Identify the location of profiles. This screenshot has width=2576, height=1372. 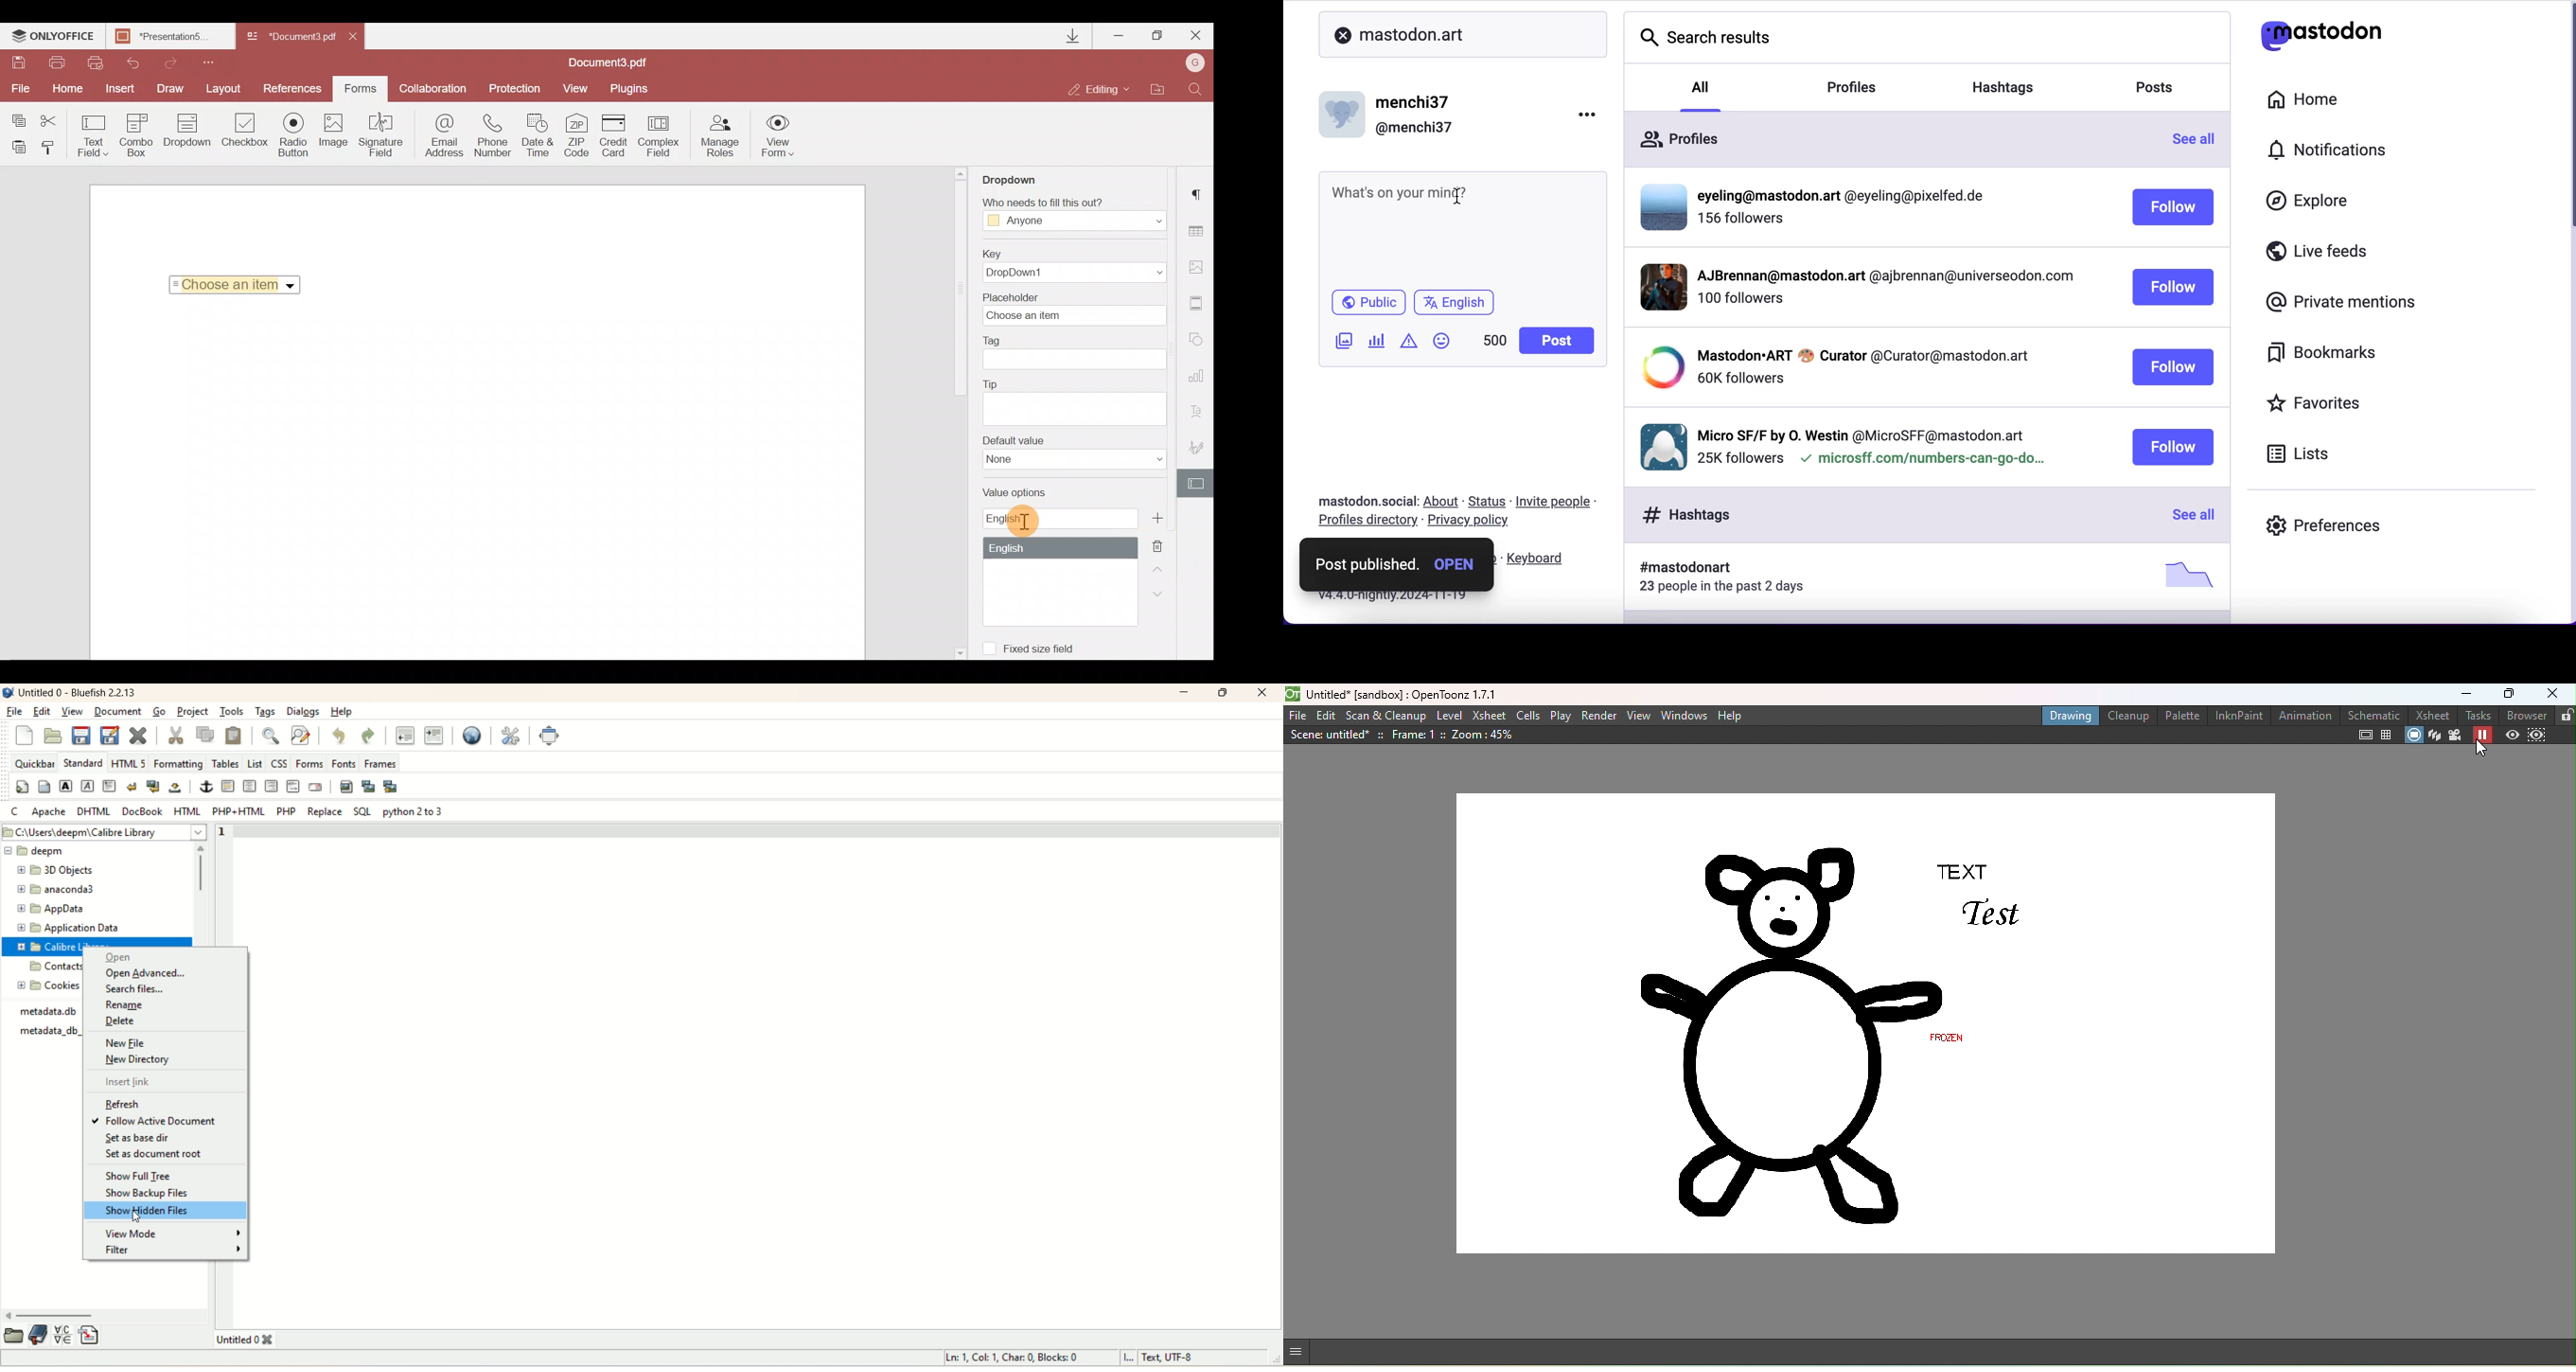
(1857, 86).